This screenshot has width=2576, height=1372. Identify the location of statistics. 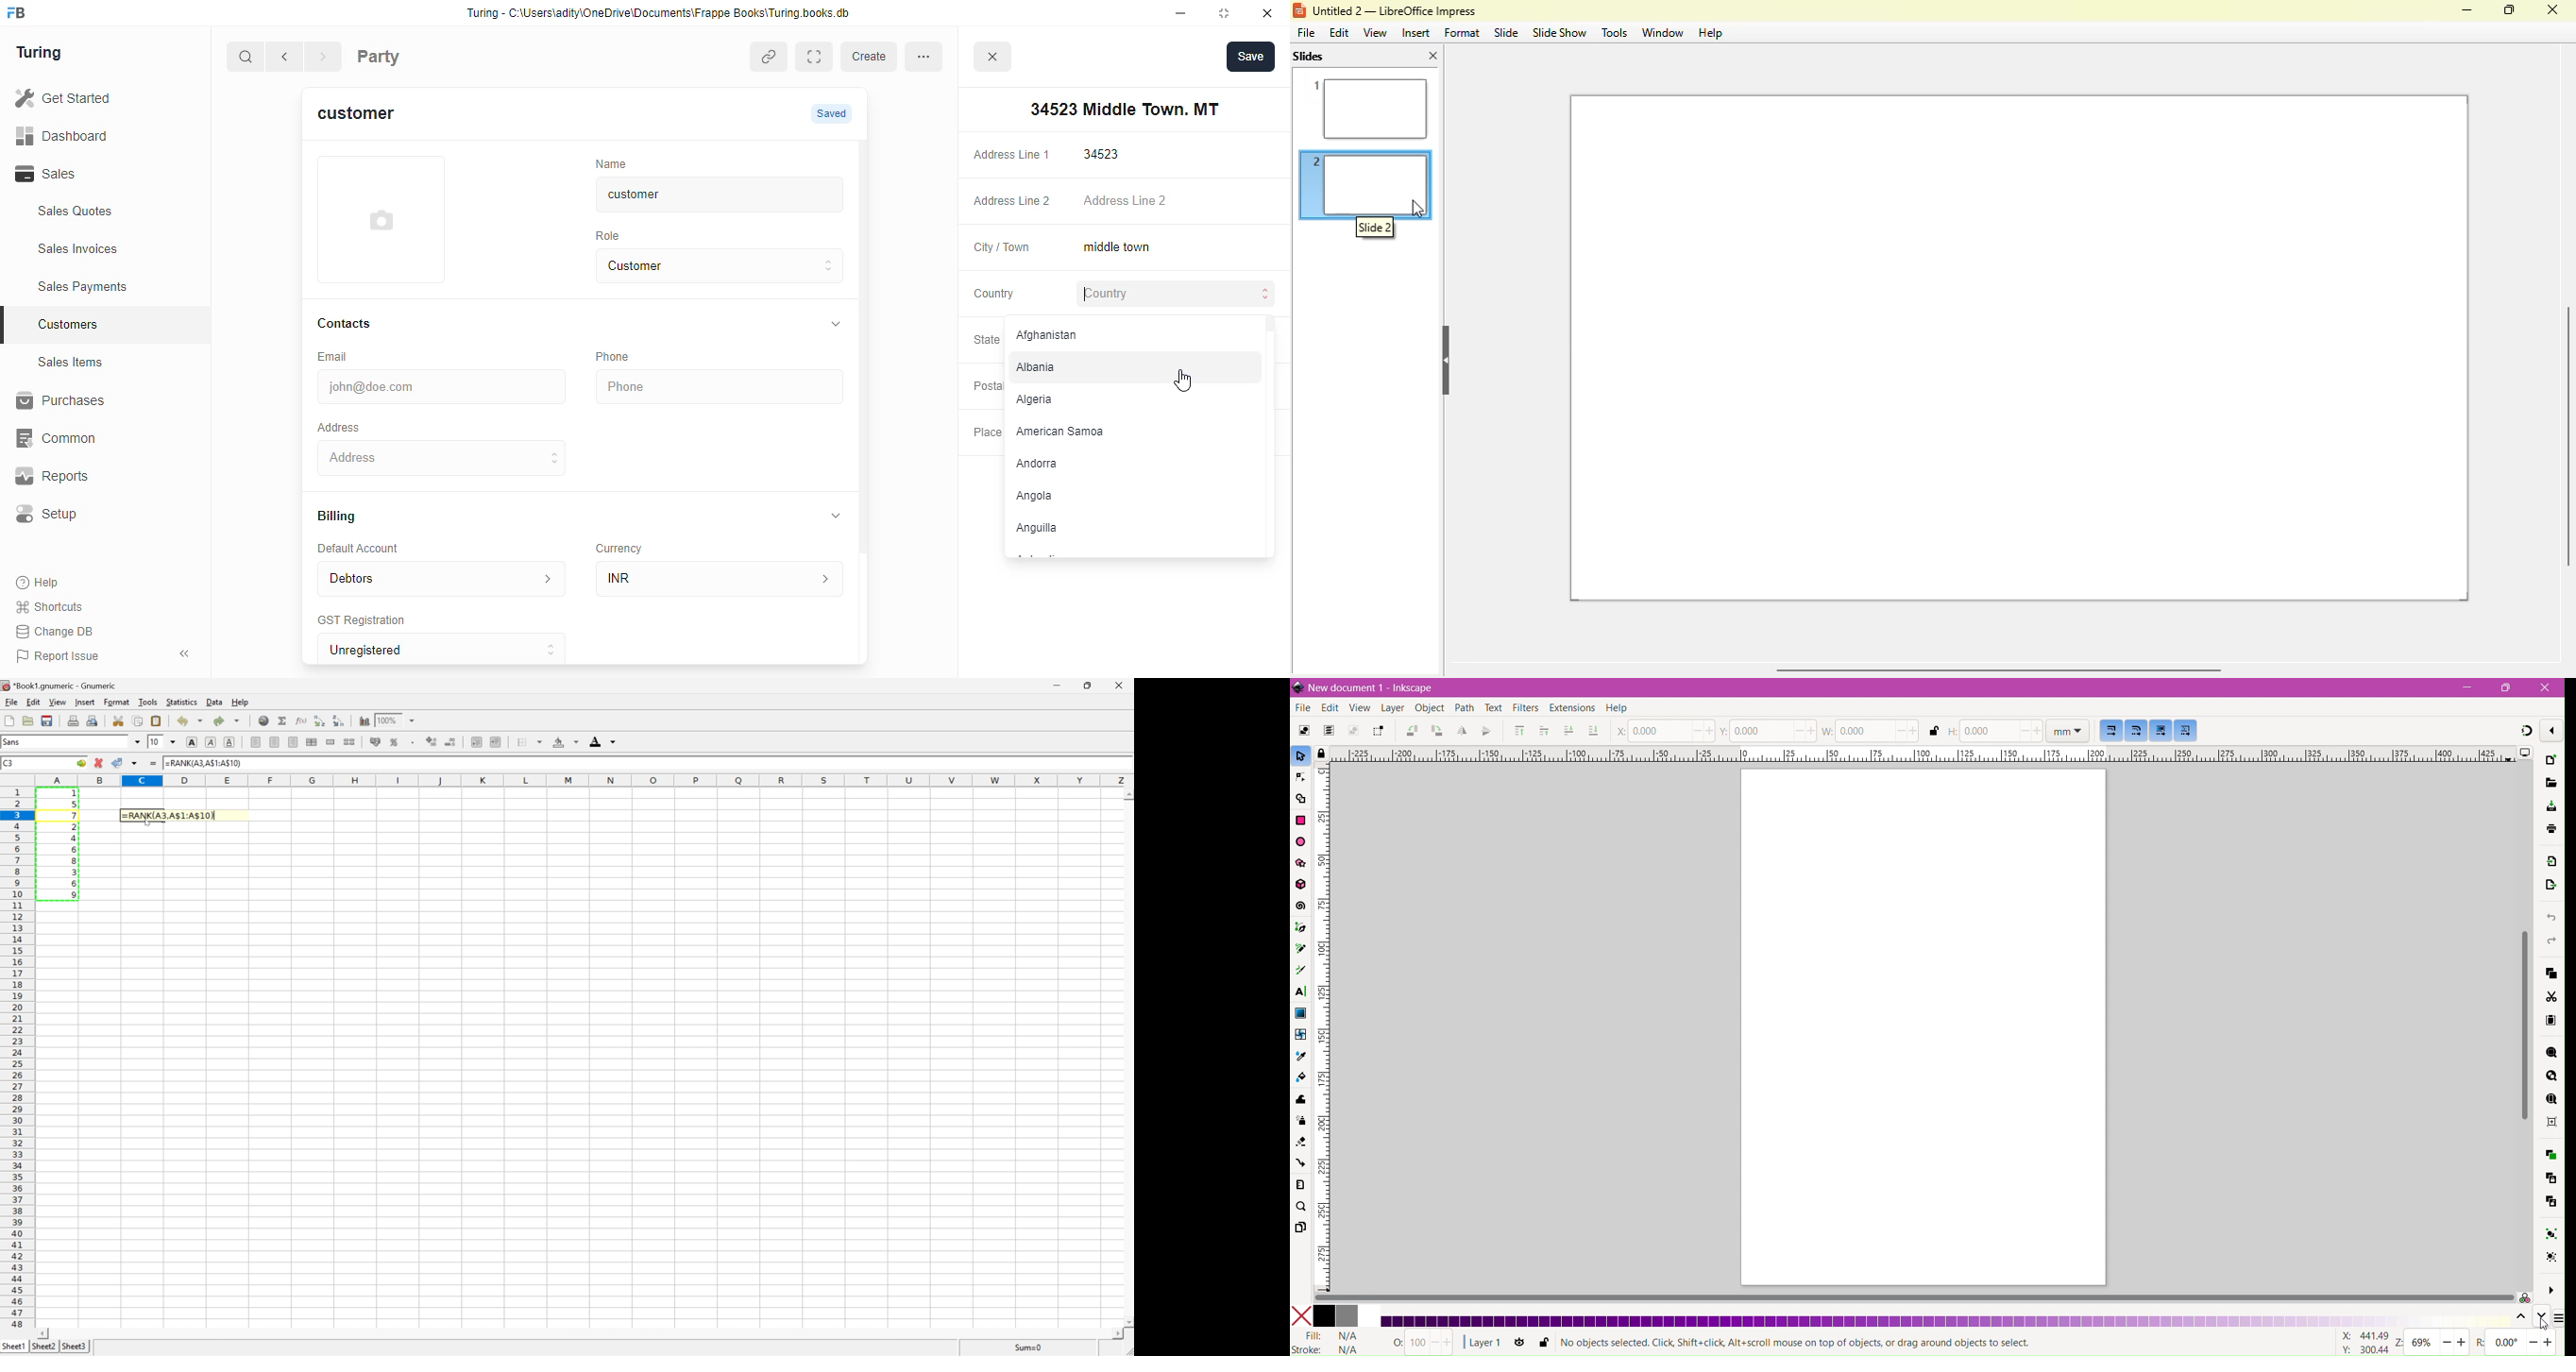
(182, 702).